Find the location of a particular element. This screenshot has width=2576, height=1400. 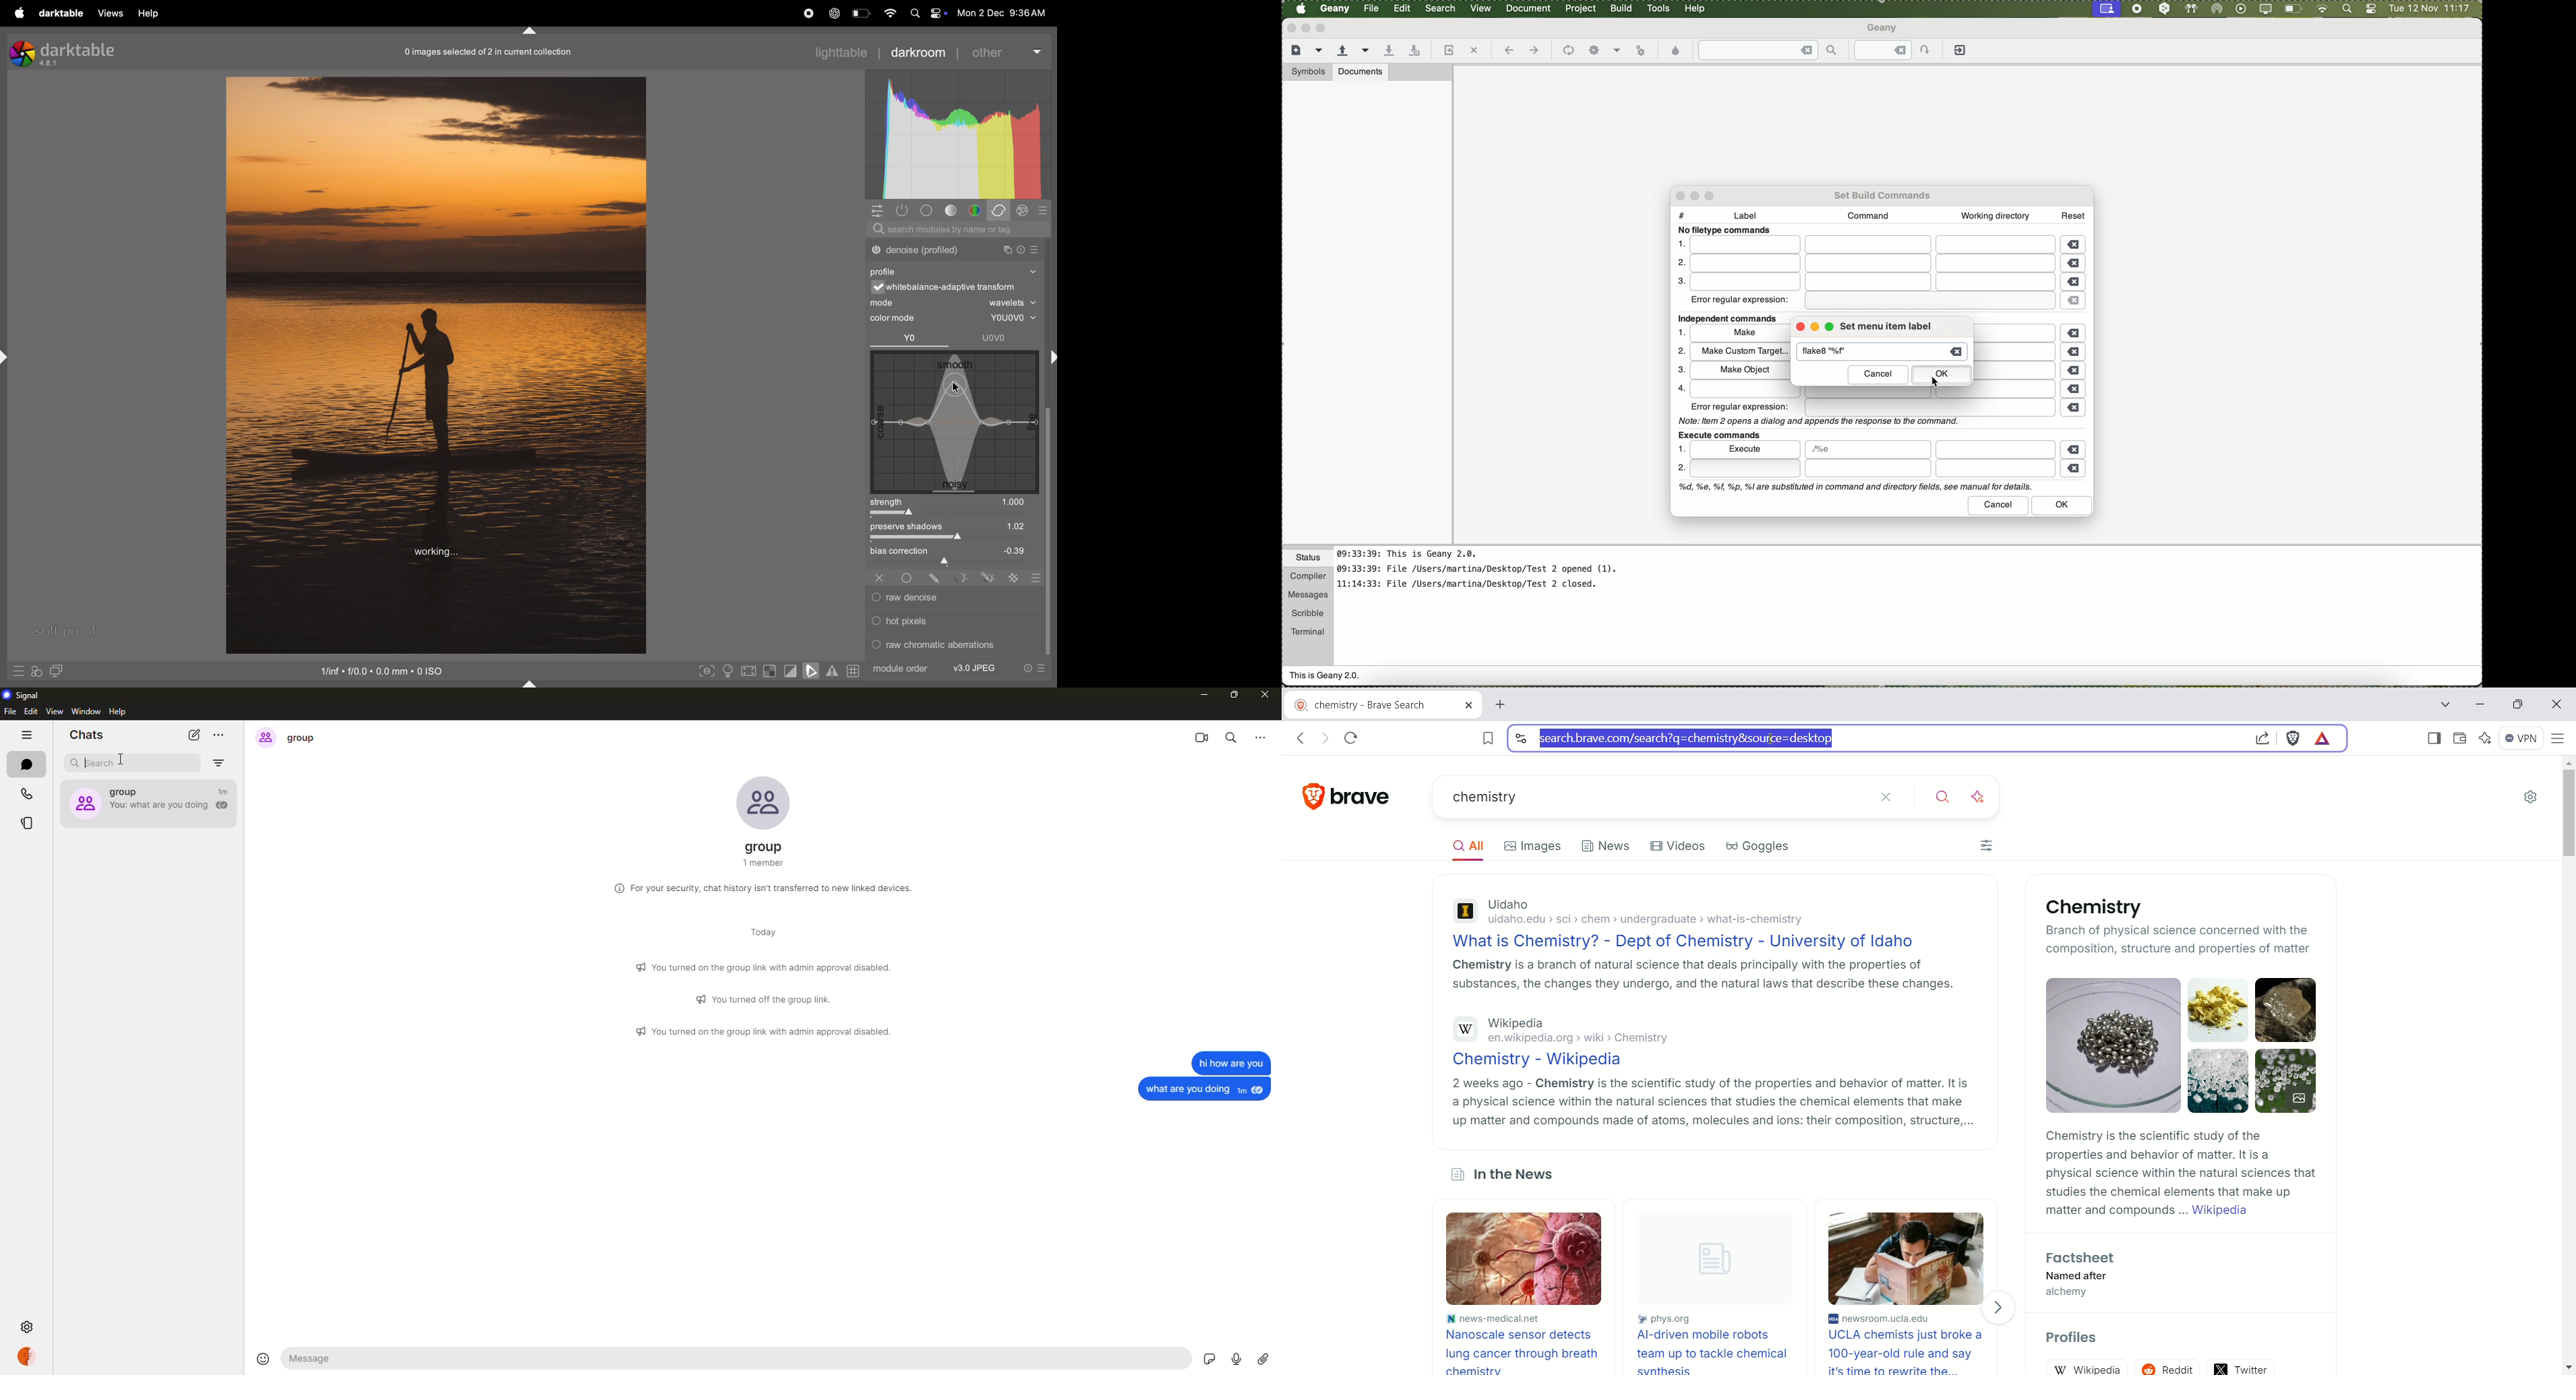

execute is located at coordinates (1746, 448).